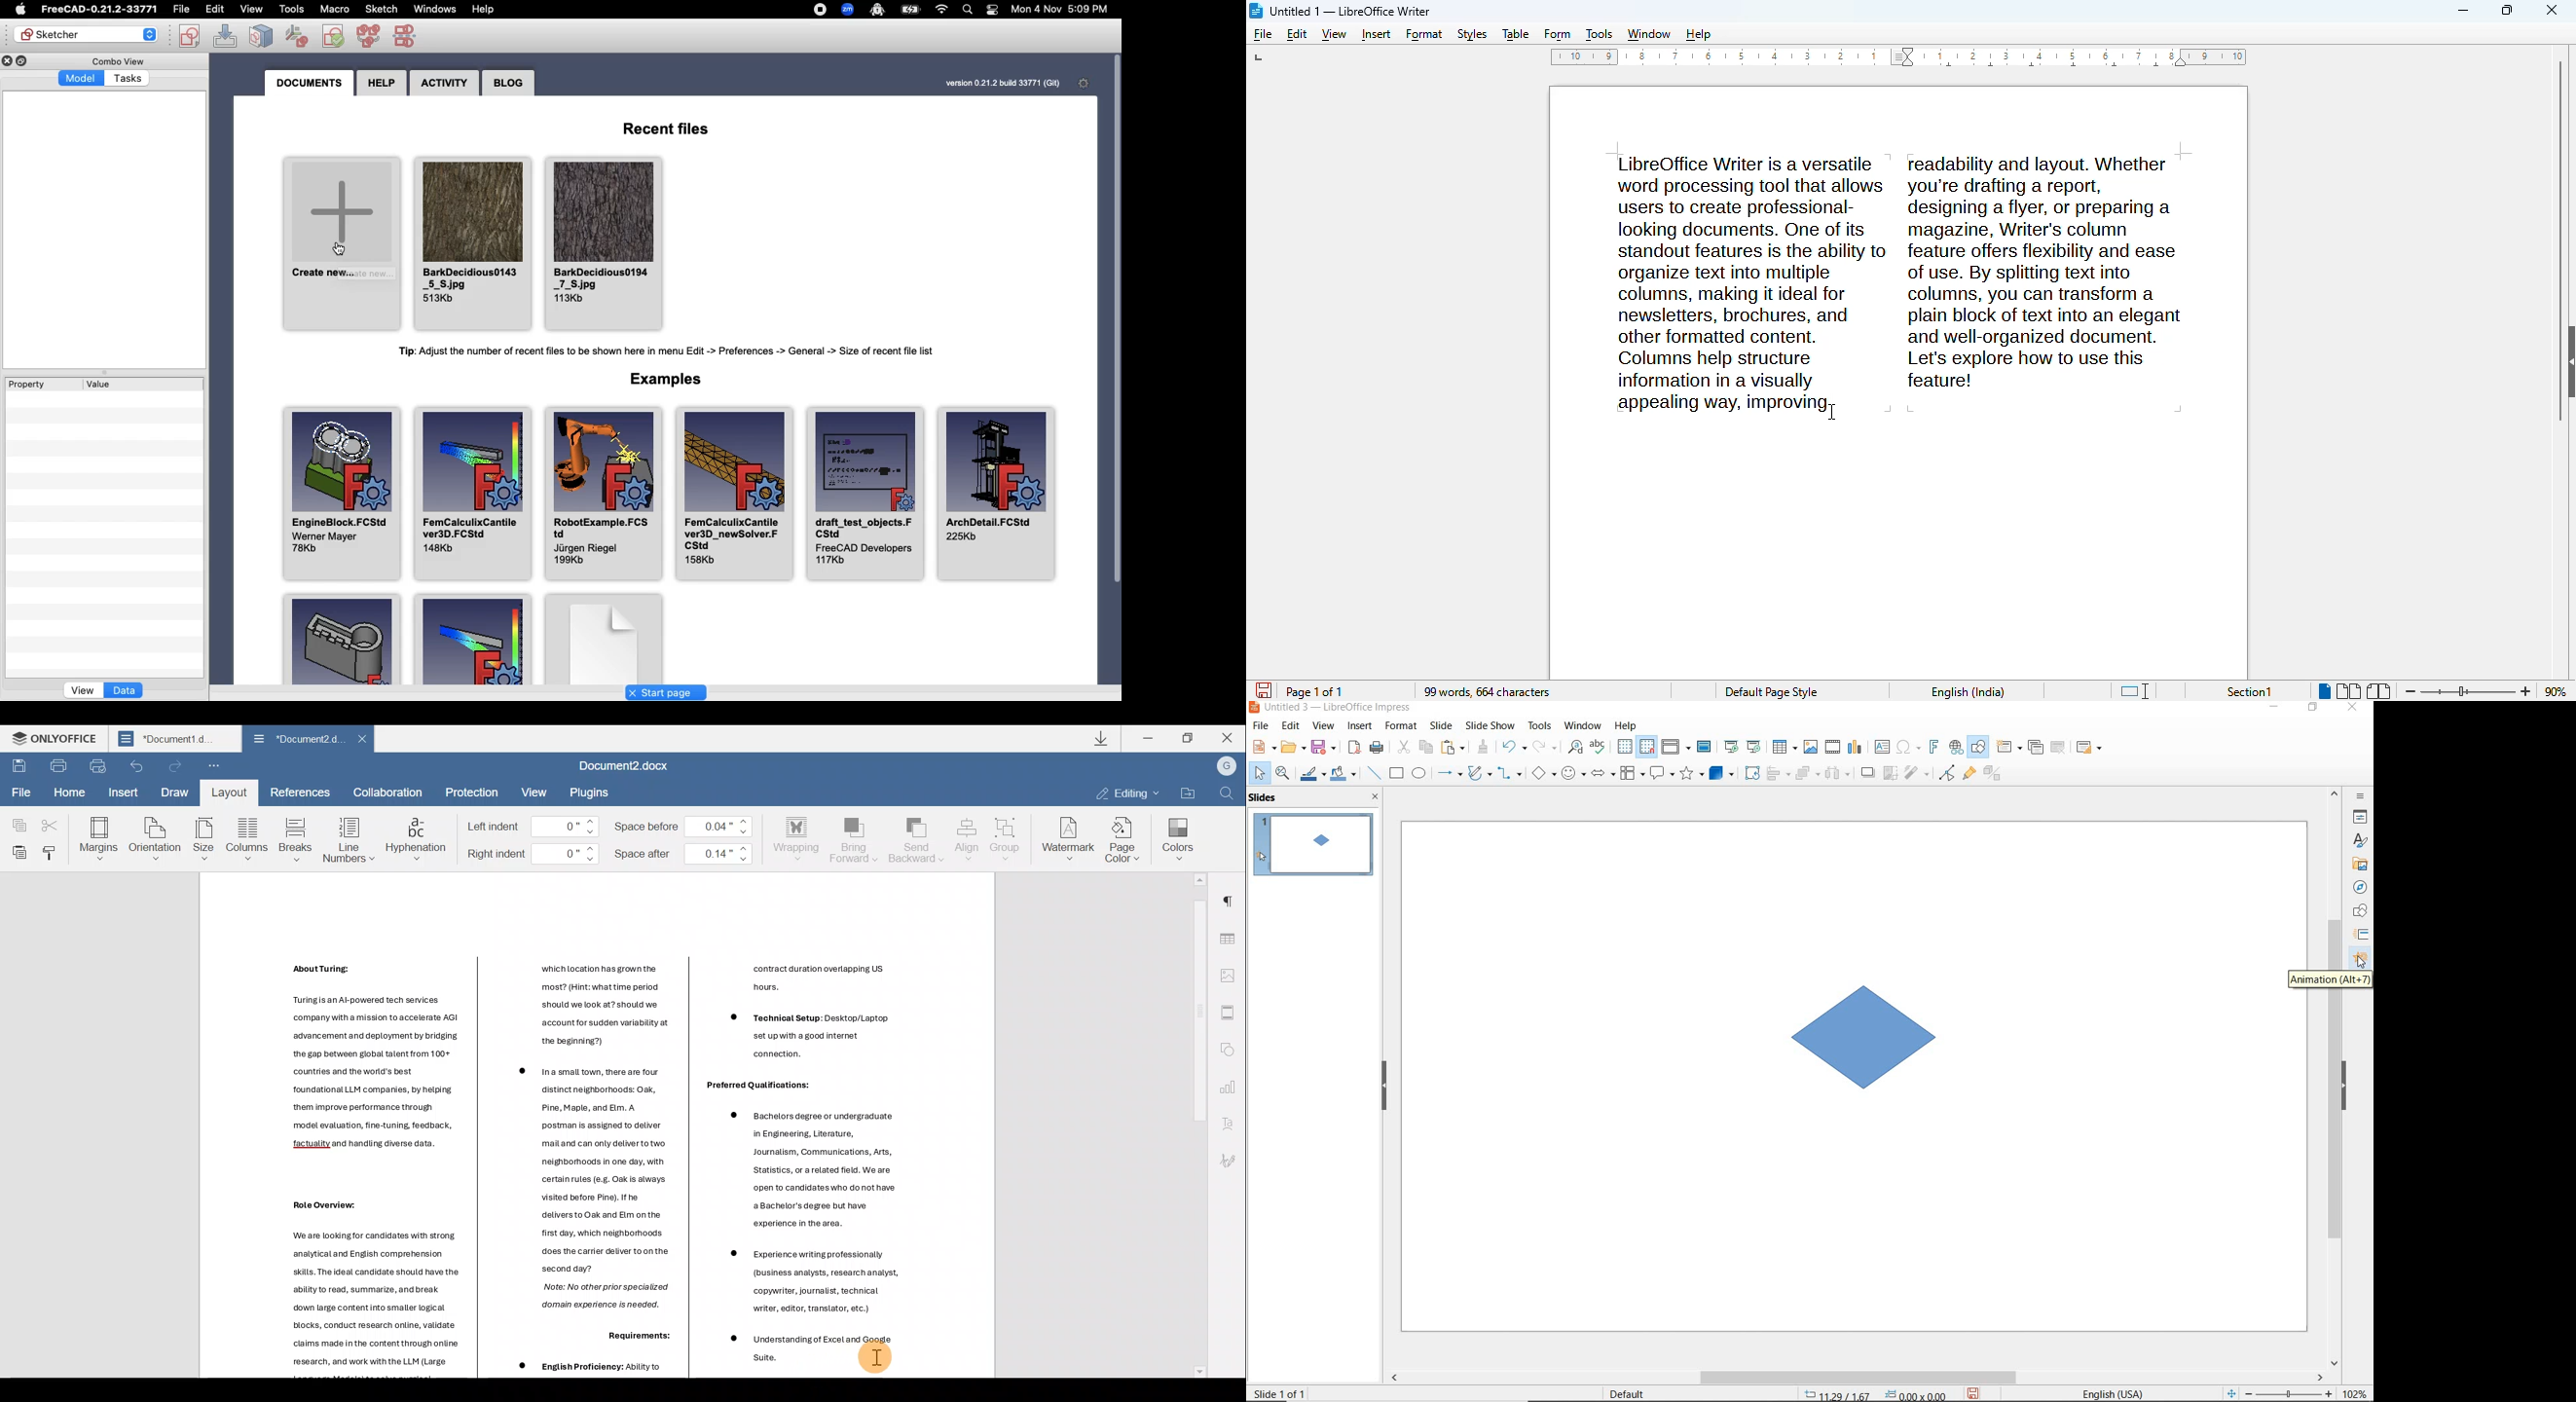  Describe the element at coordinates (1838, 775) in the screenshot. I see `objects to distribute` at that location.